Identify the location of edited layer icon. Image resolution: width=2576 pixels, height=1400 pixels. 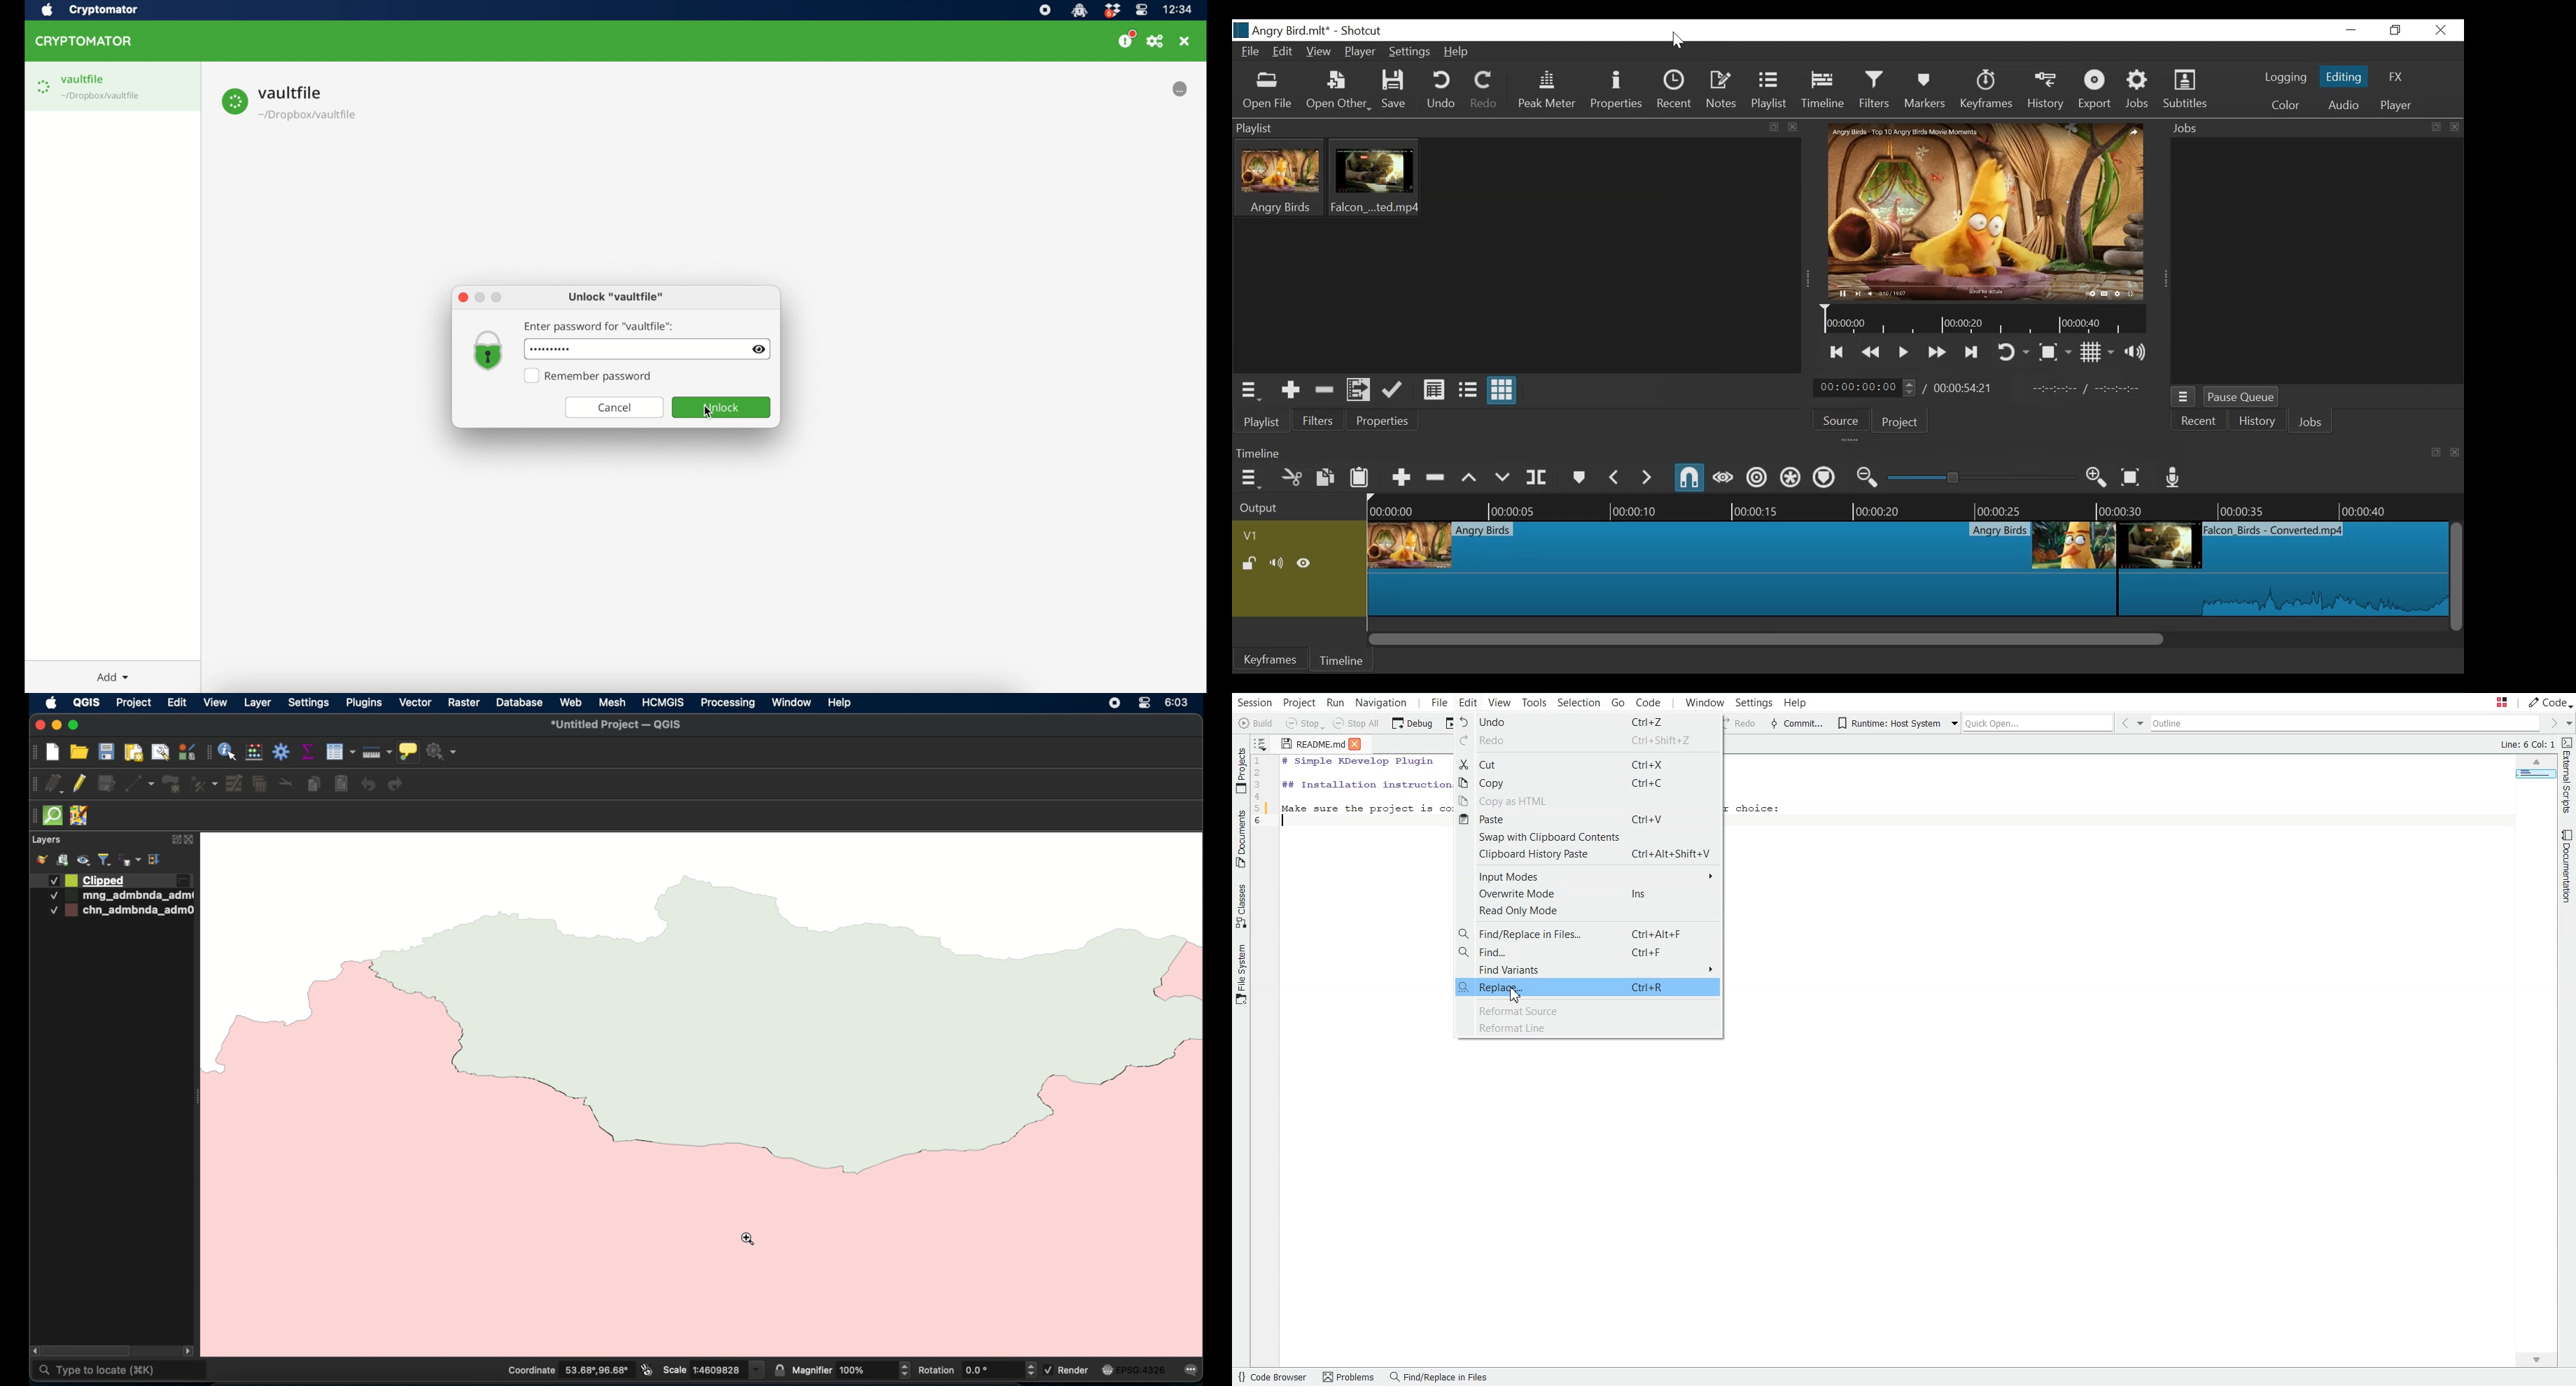
(183, 880).